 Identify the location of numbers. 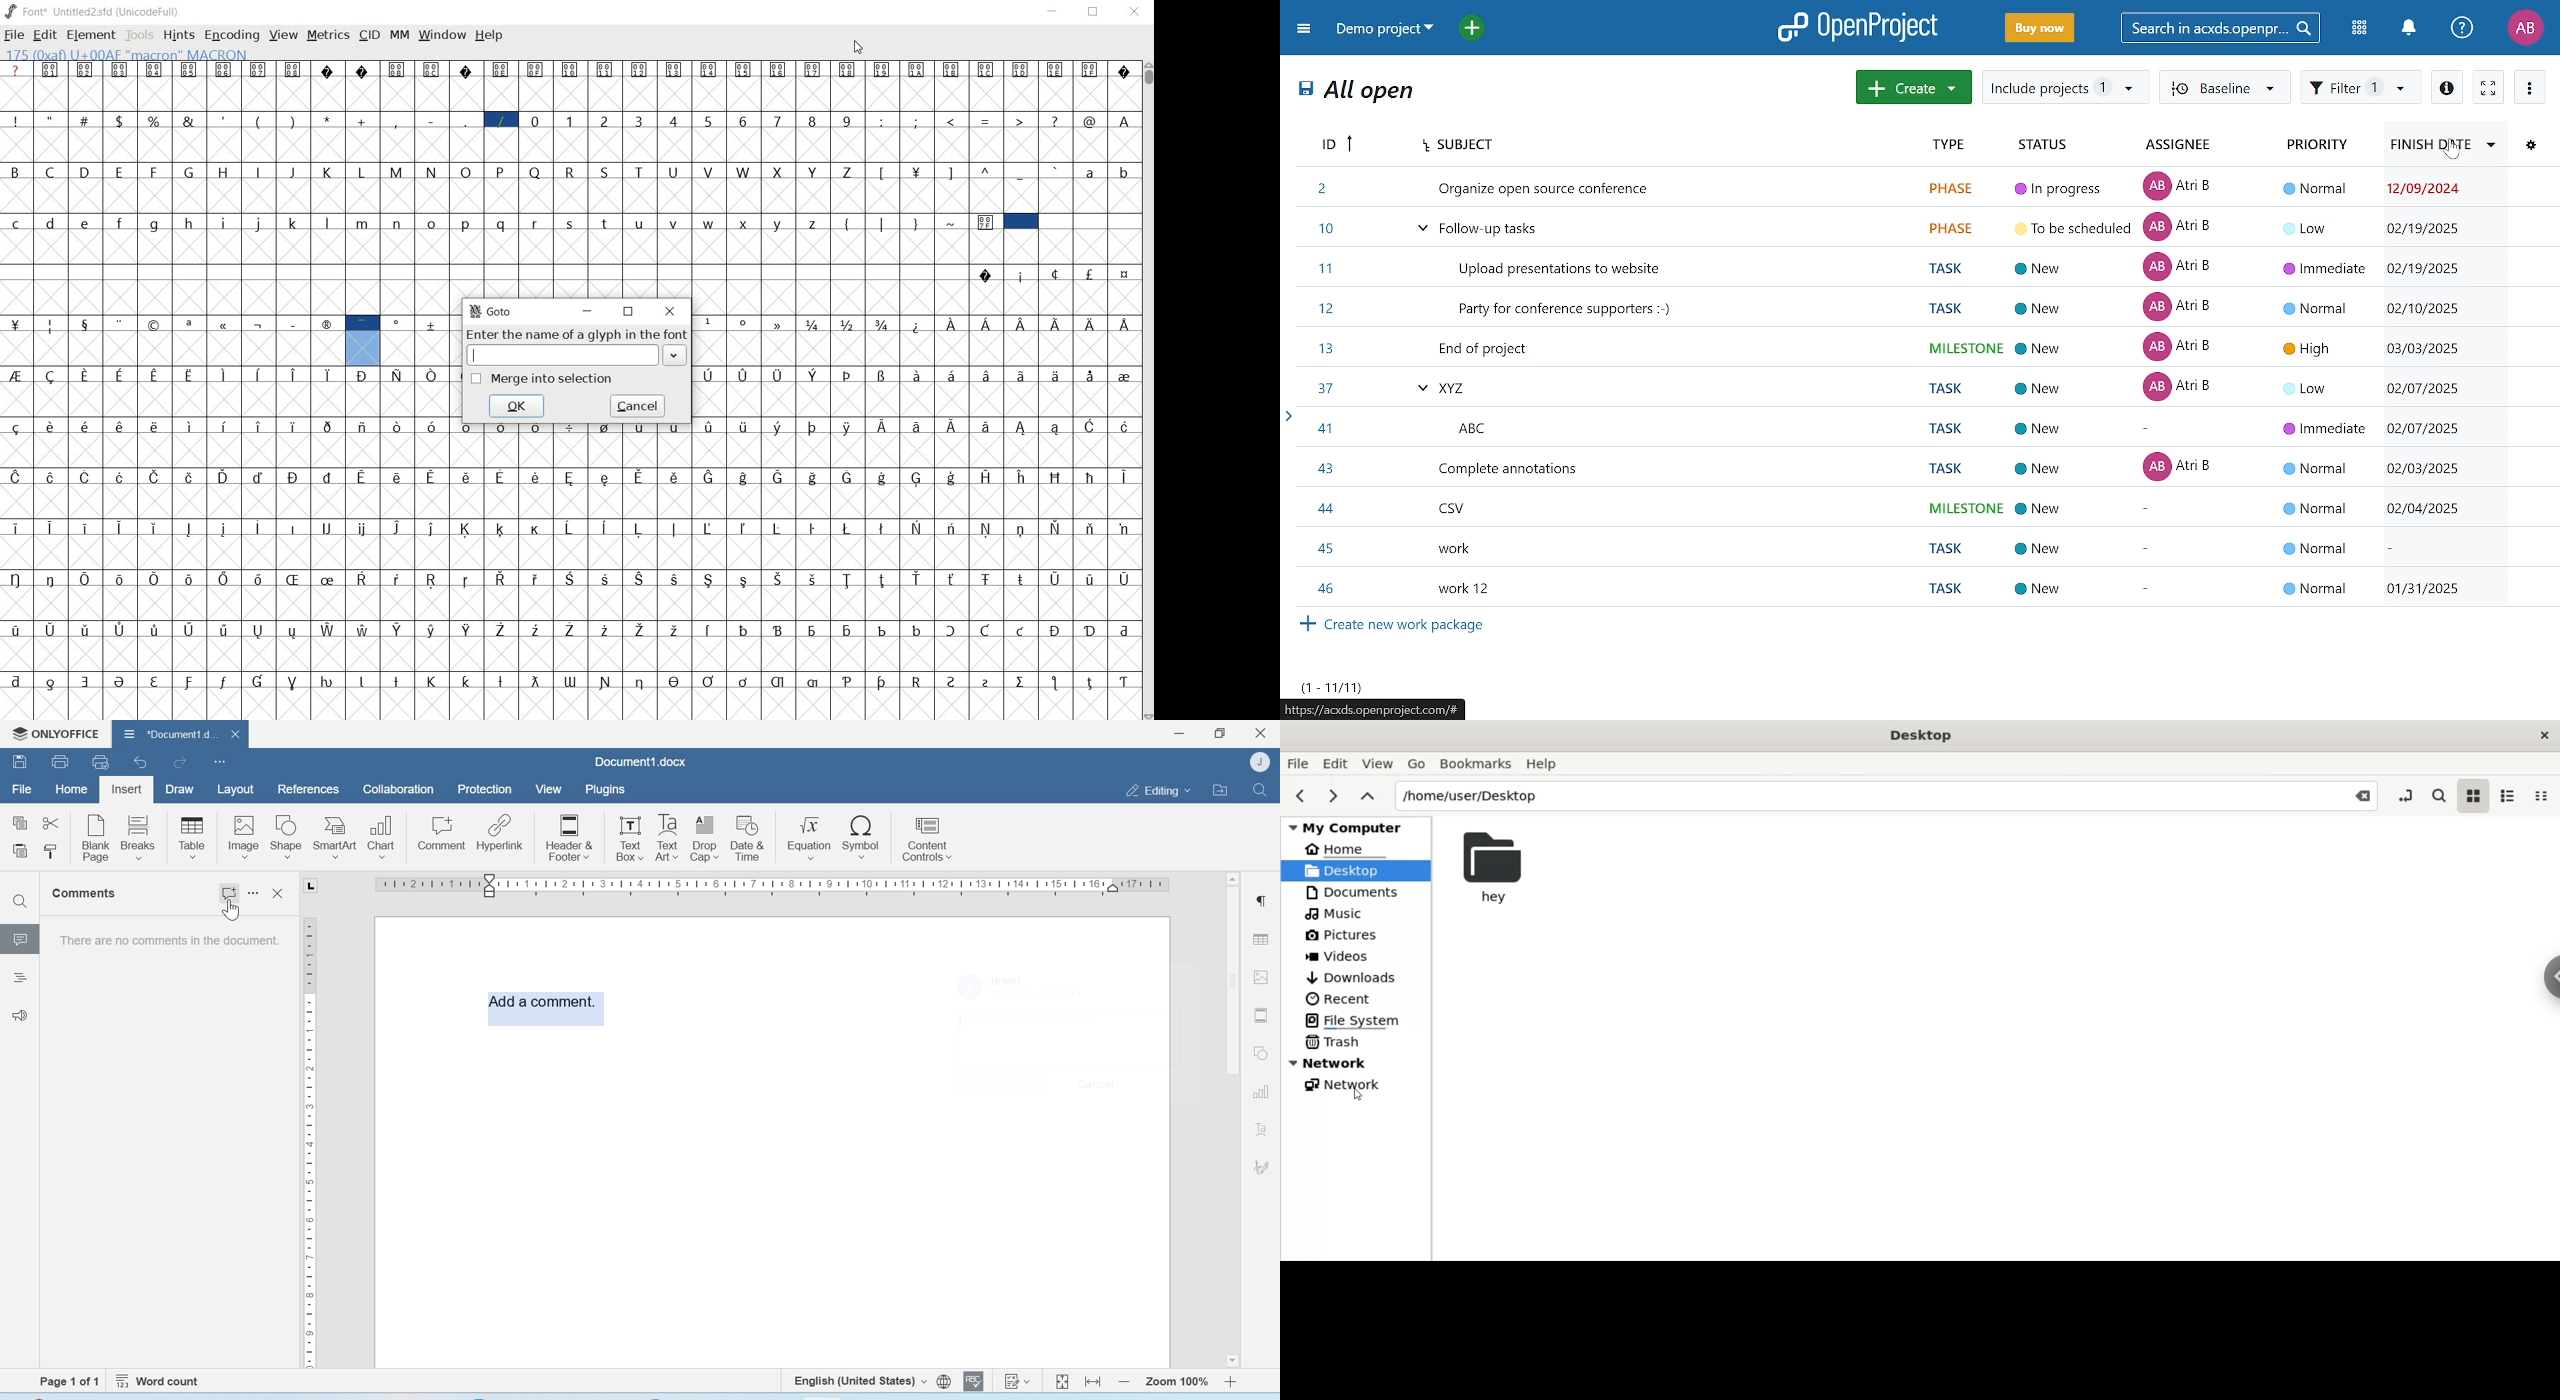
(691, 137).